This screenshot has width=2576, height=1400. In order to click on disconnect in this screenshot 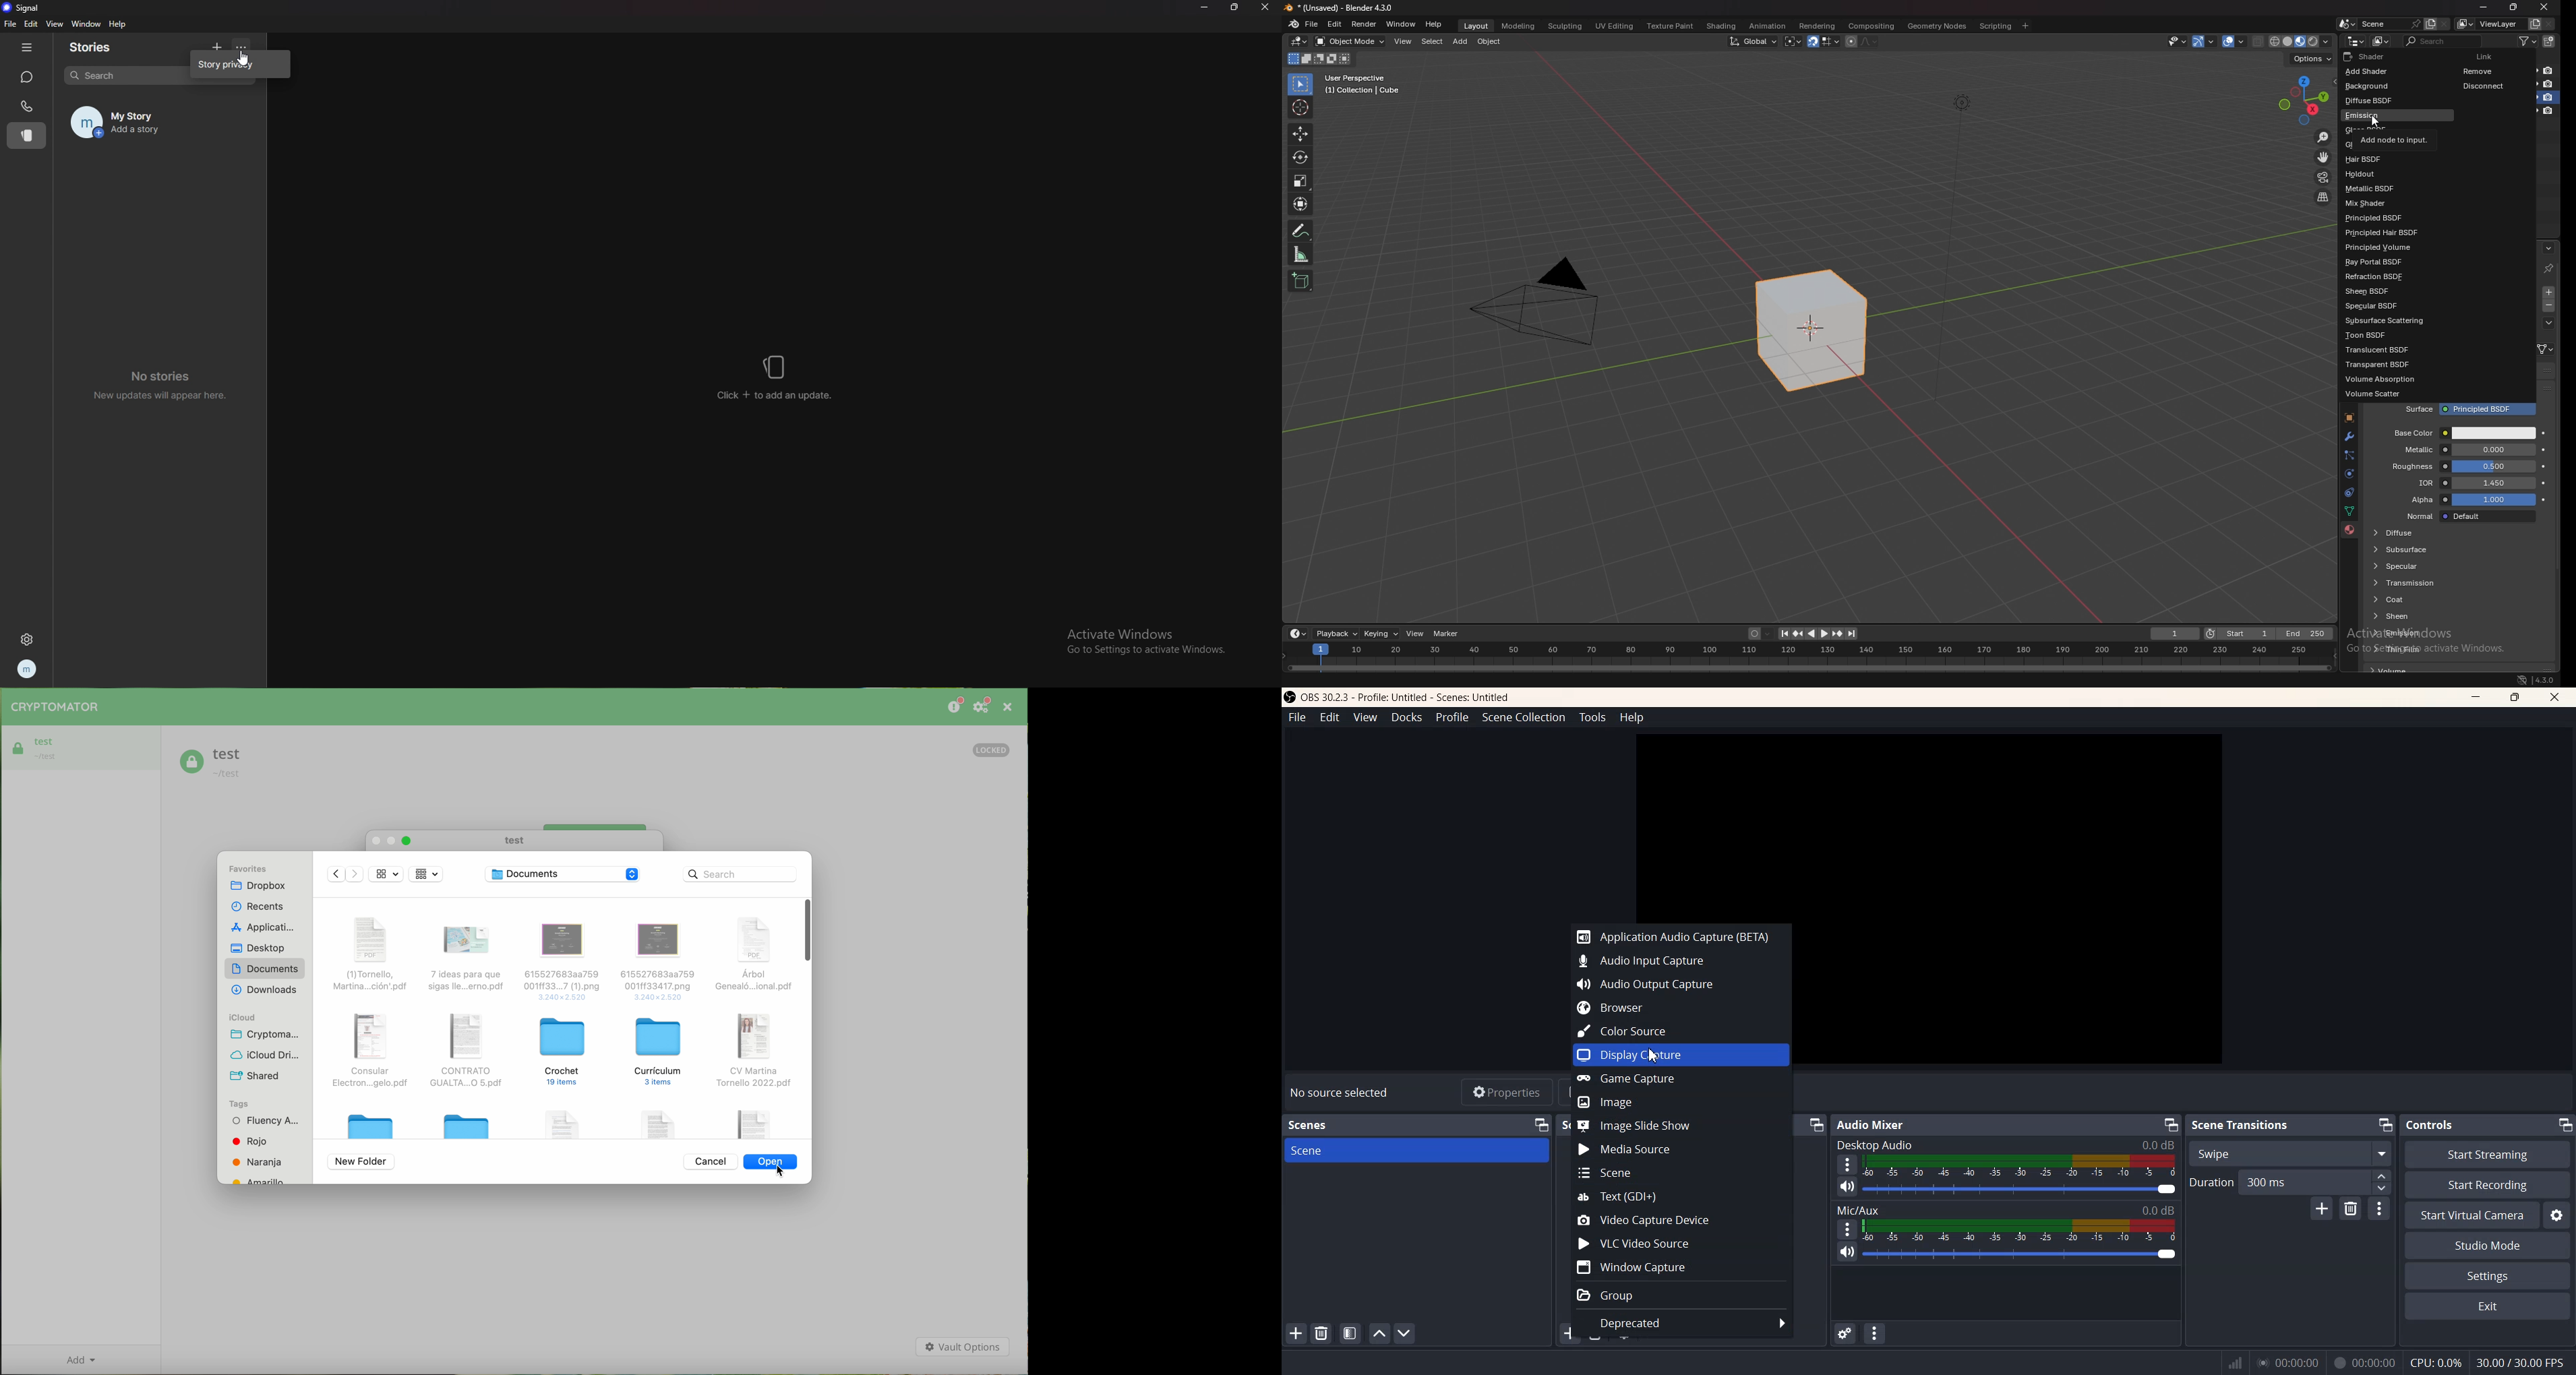, I will do `click(2490, 86)`.